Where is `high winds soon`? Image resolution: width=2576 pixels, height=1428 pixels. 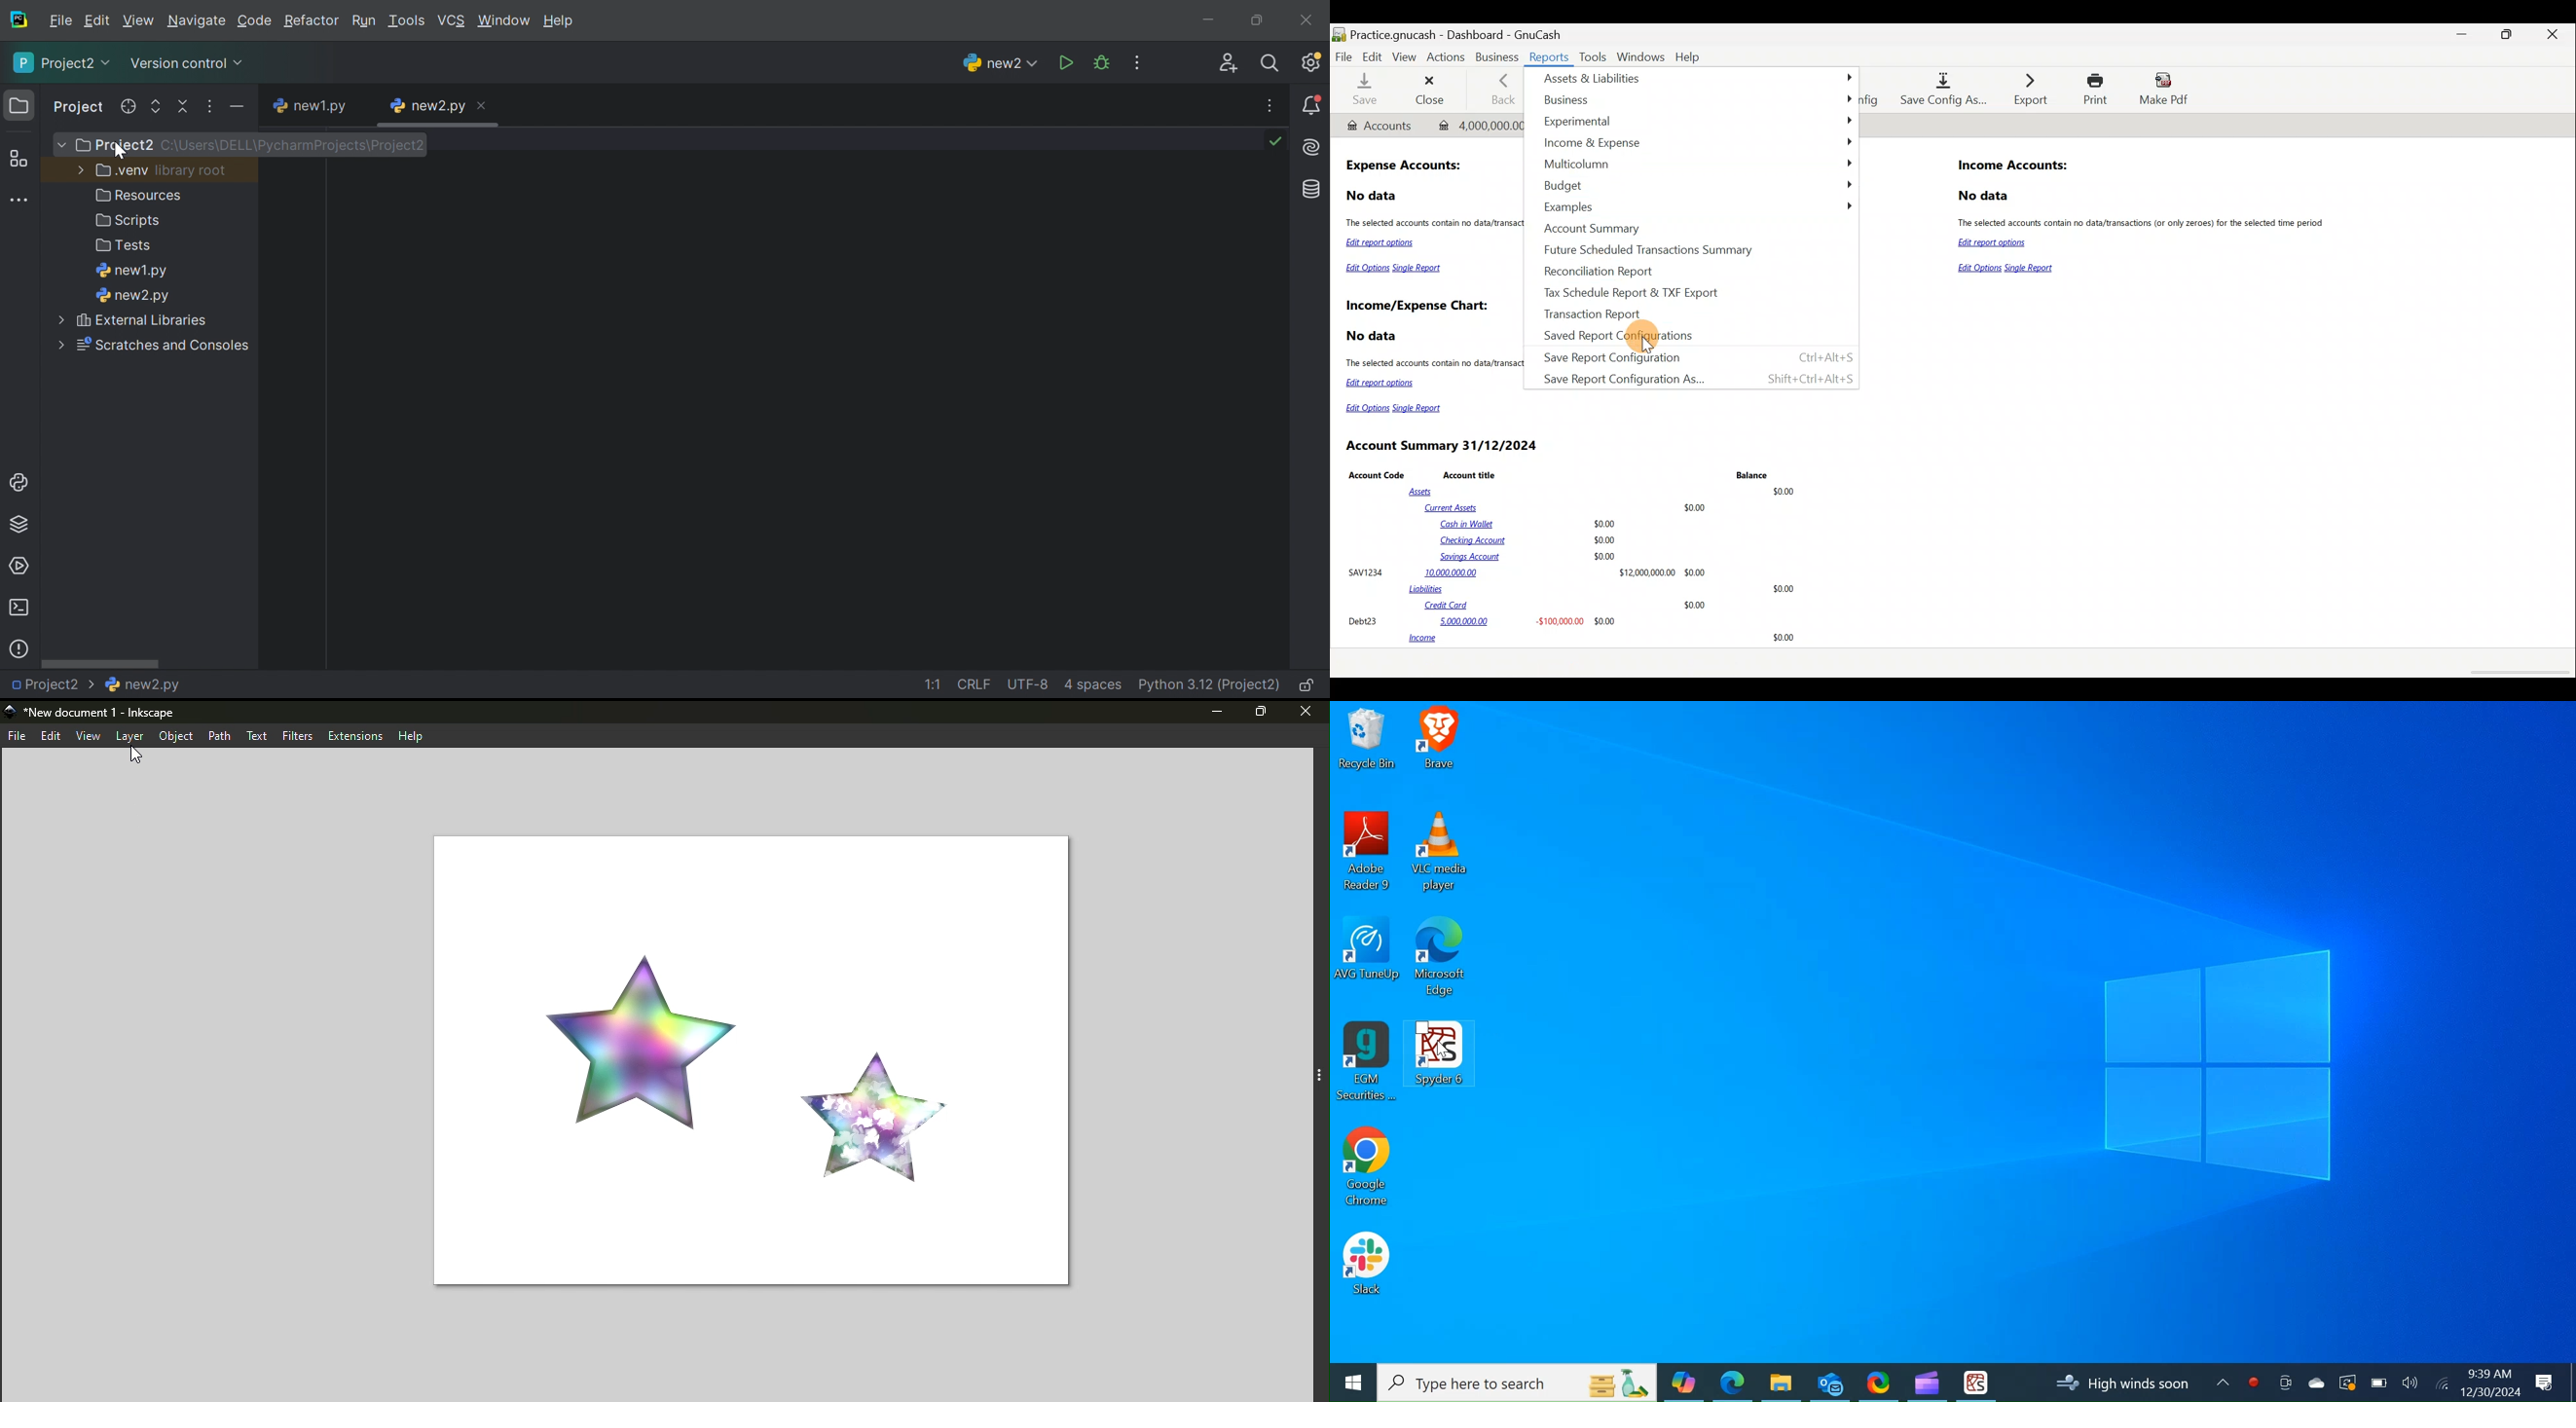
high winds soon is located at coordinates (2129, 1383).